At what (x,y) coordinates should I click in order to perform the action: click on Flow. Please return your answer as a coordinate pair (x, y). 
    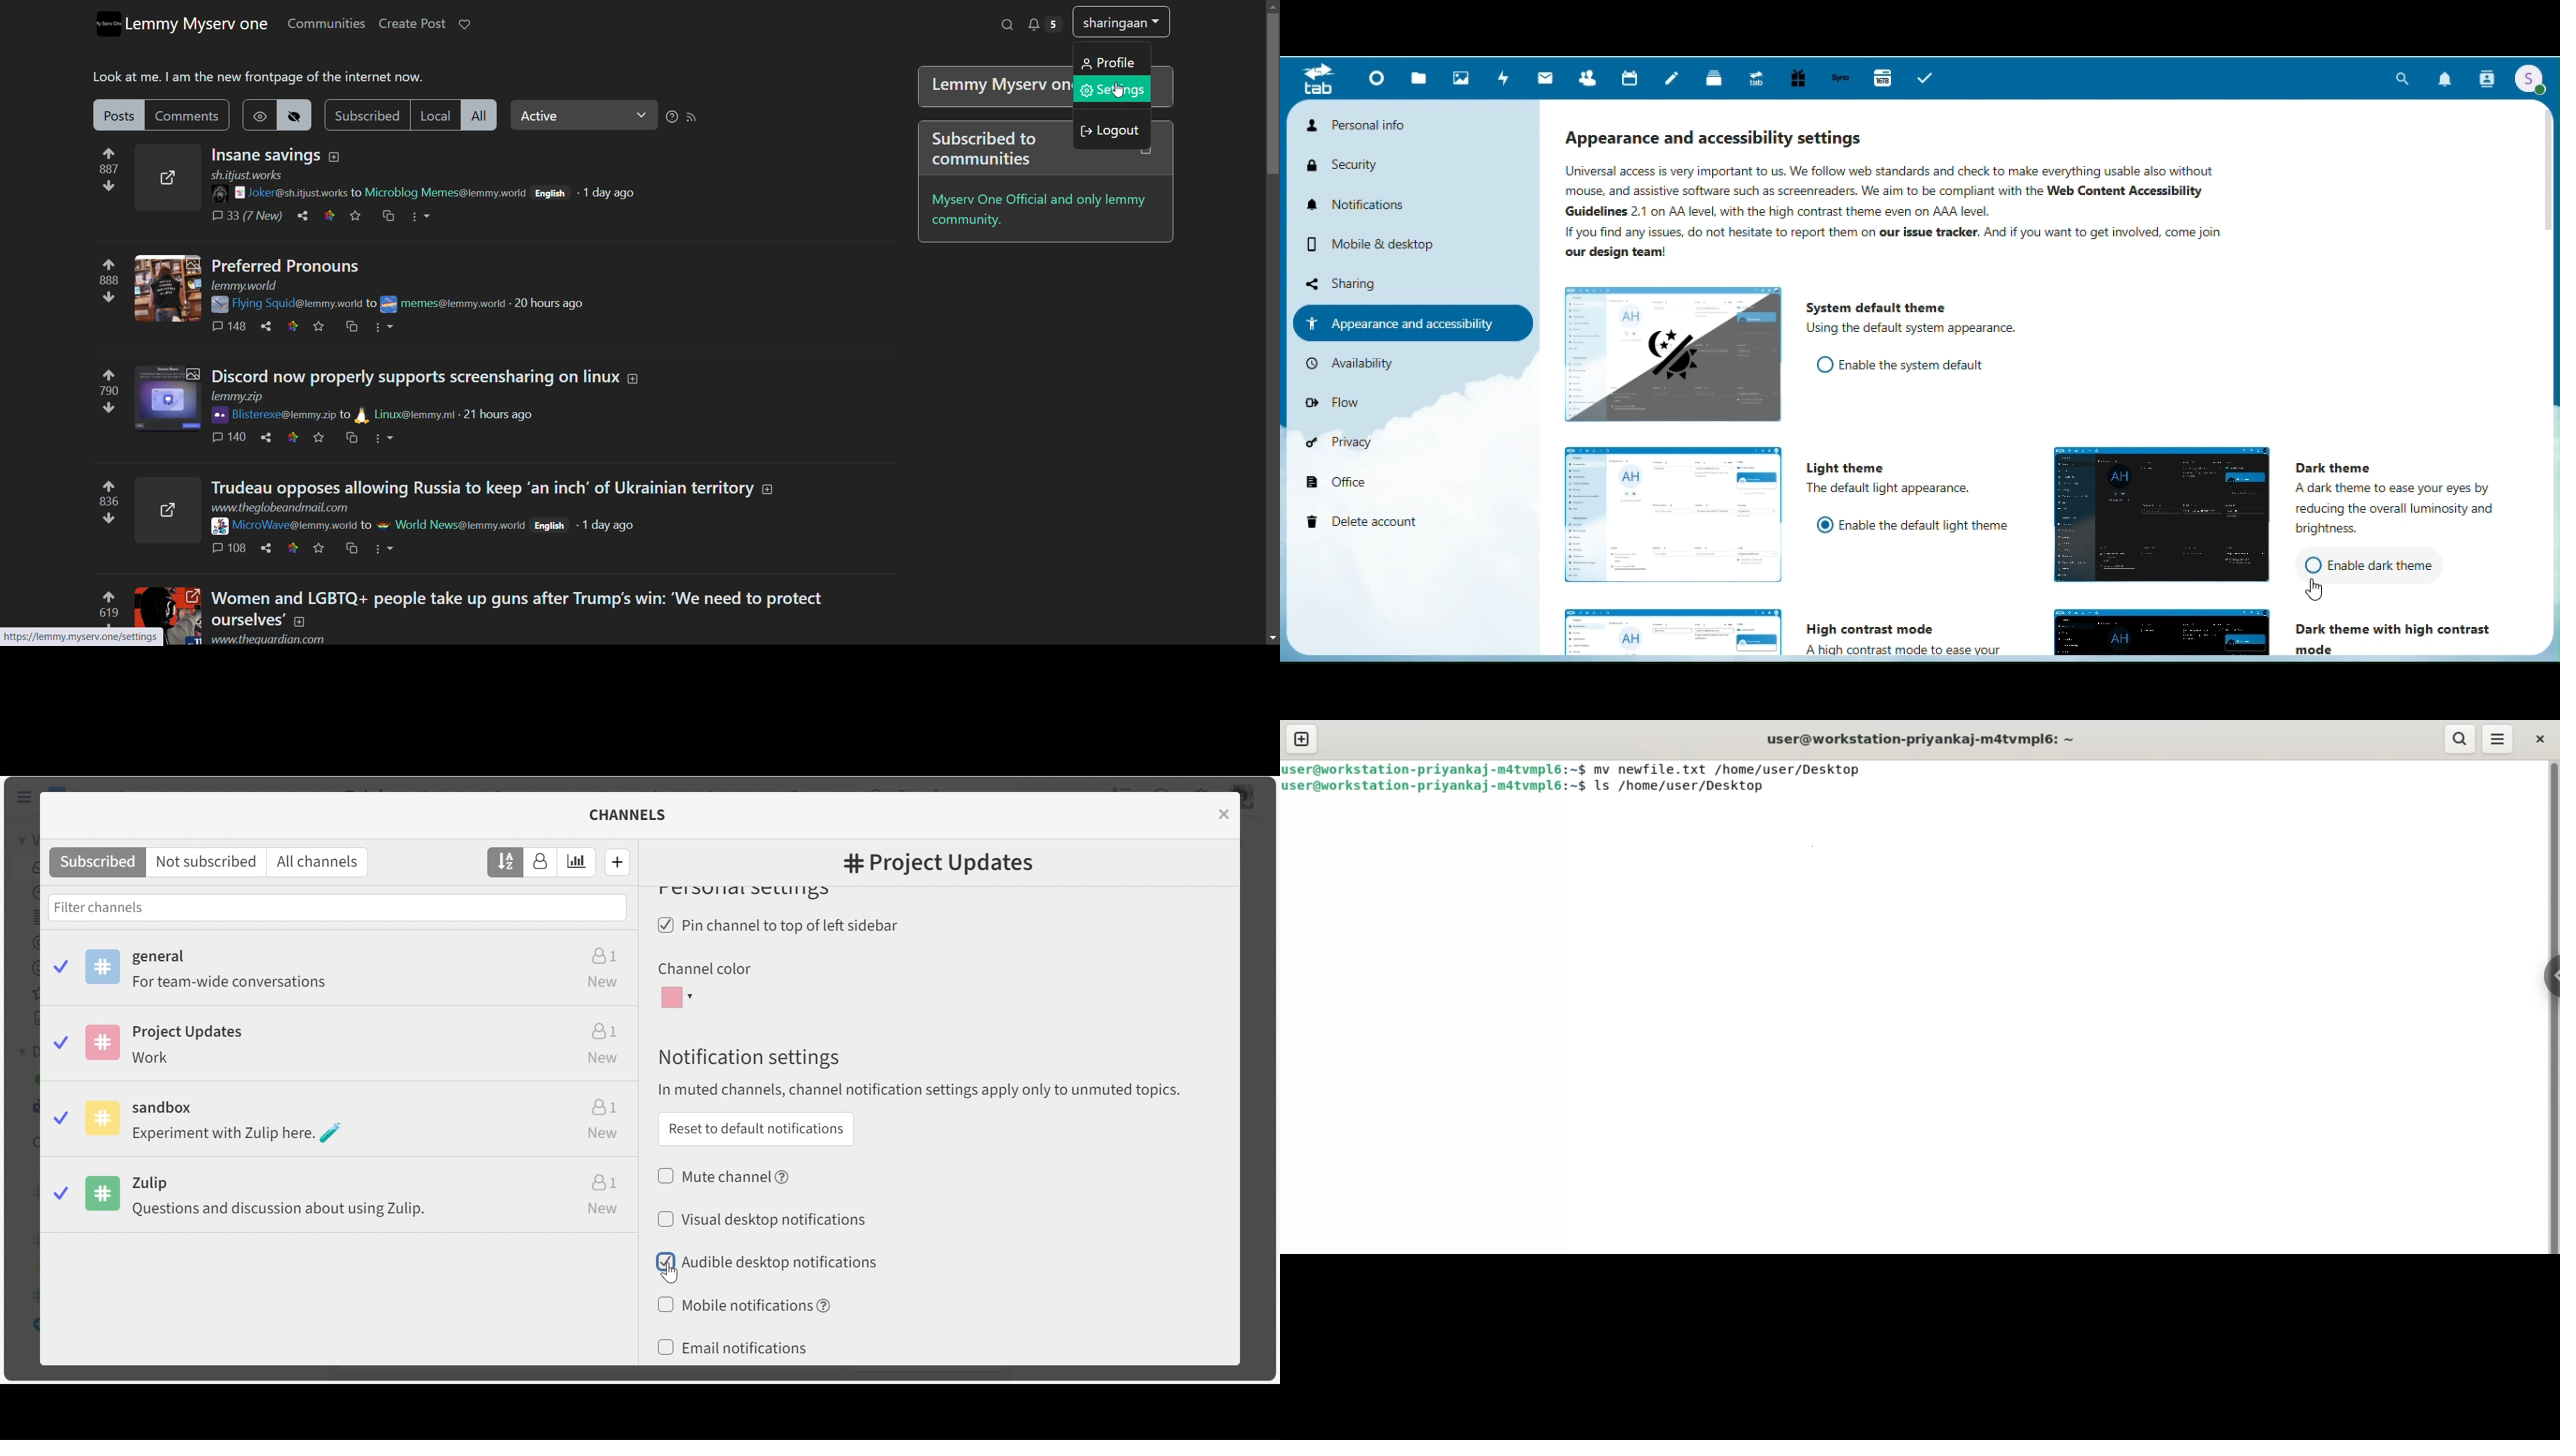
    Looking at the image, I should click on (1338, 401).